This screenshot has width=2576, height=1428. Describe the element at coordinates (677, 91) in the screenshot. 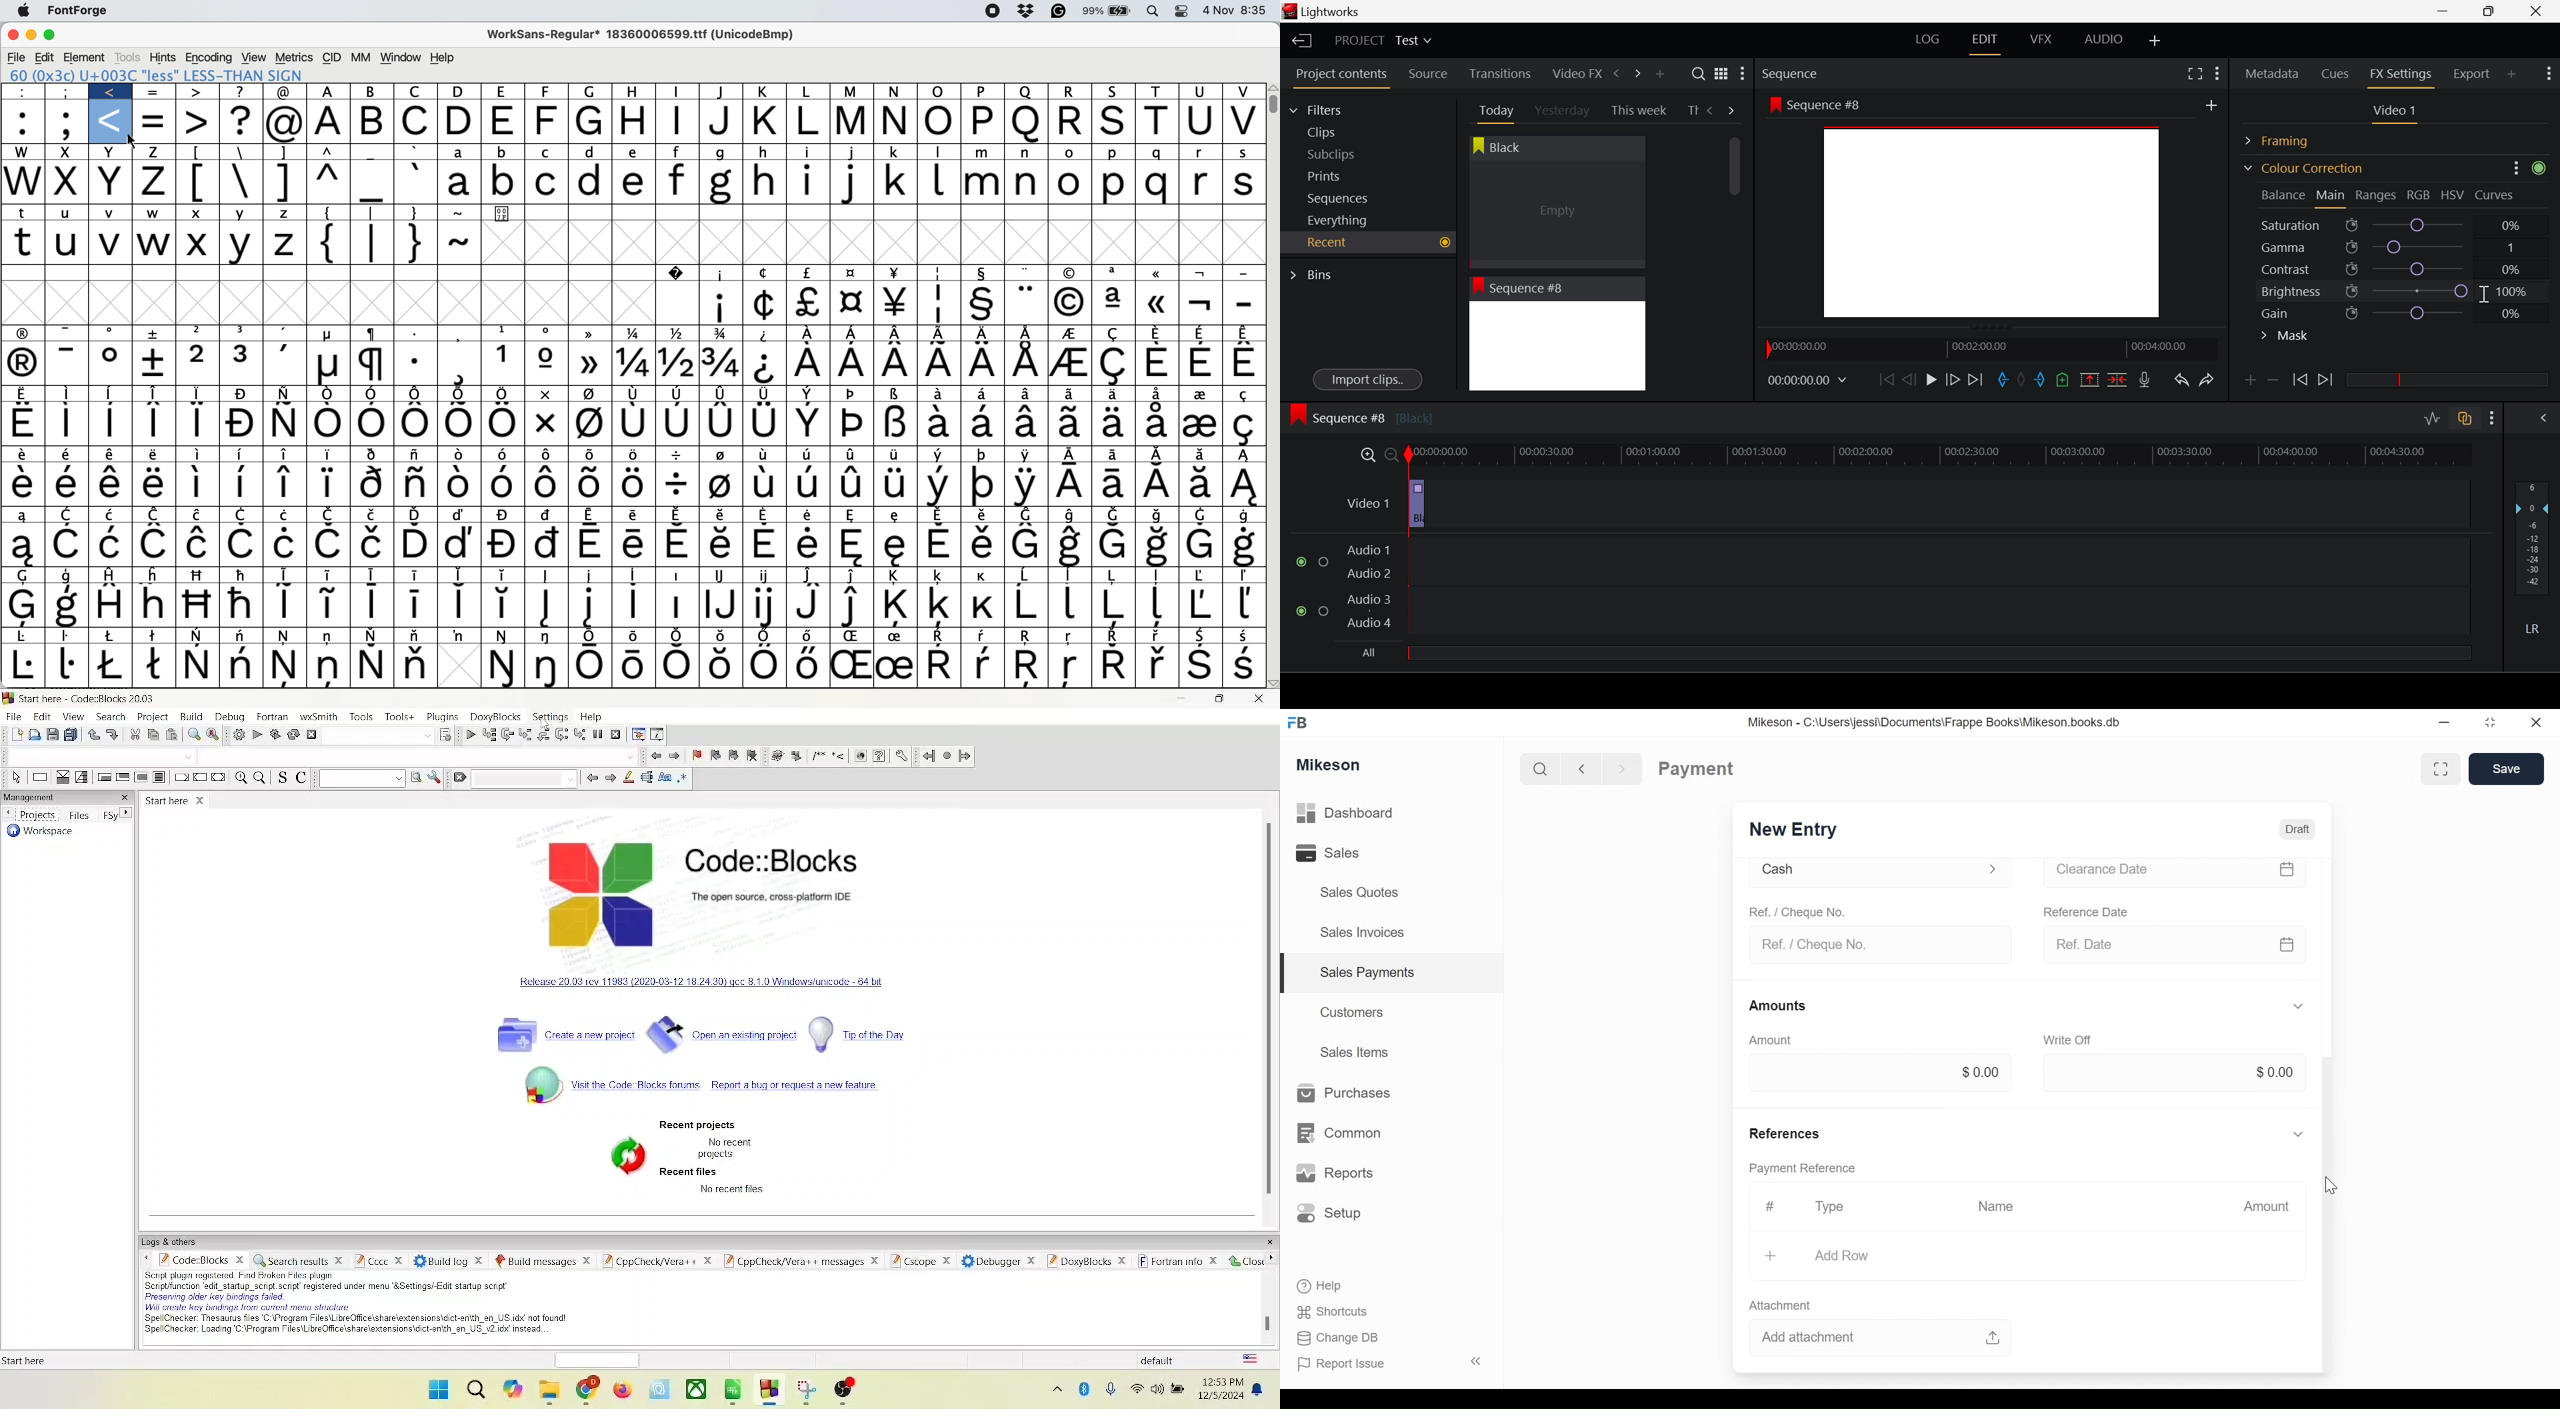

I see `i` at that location.